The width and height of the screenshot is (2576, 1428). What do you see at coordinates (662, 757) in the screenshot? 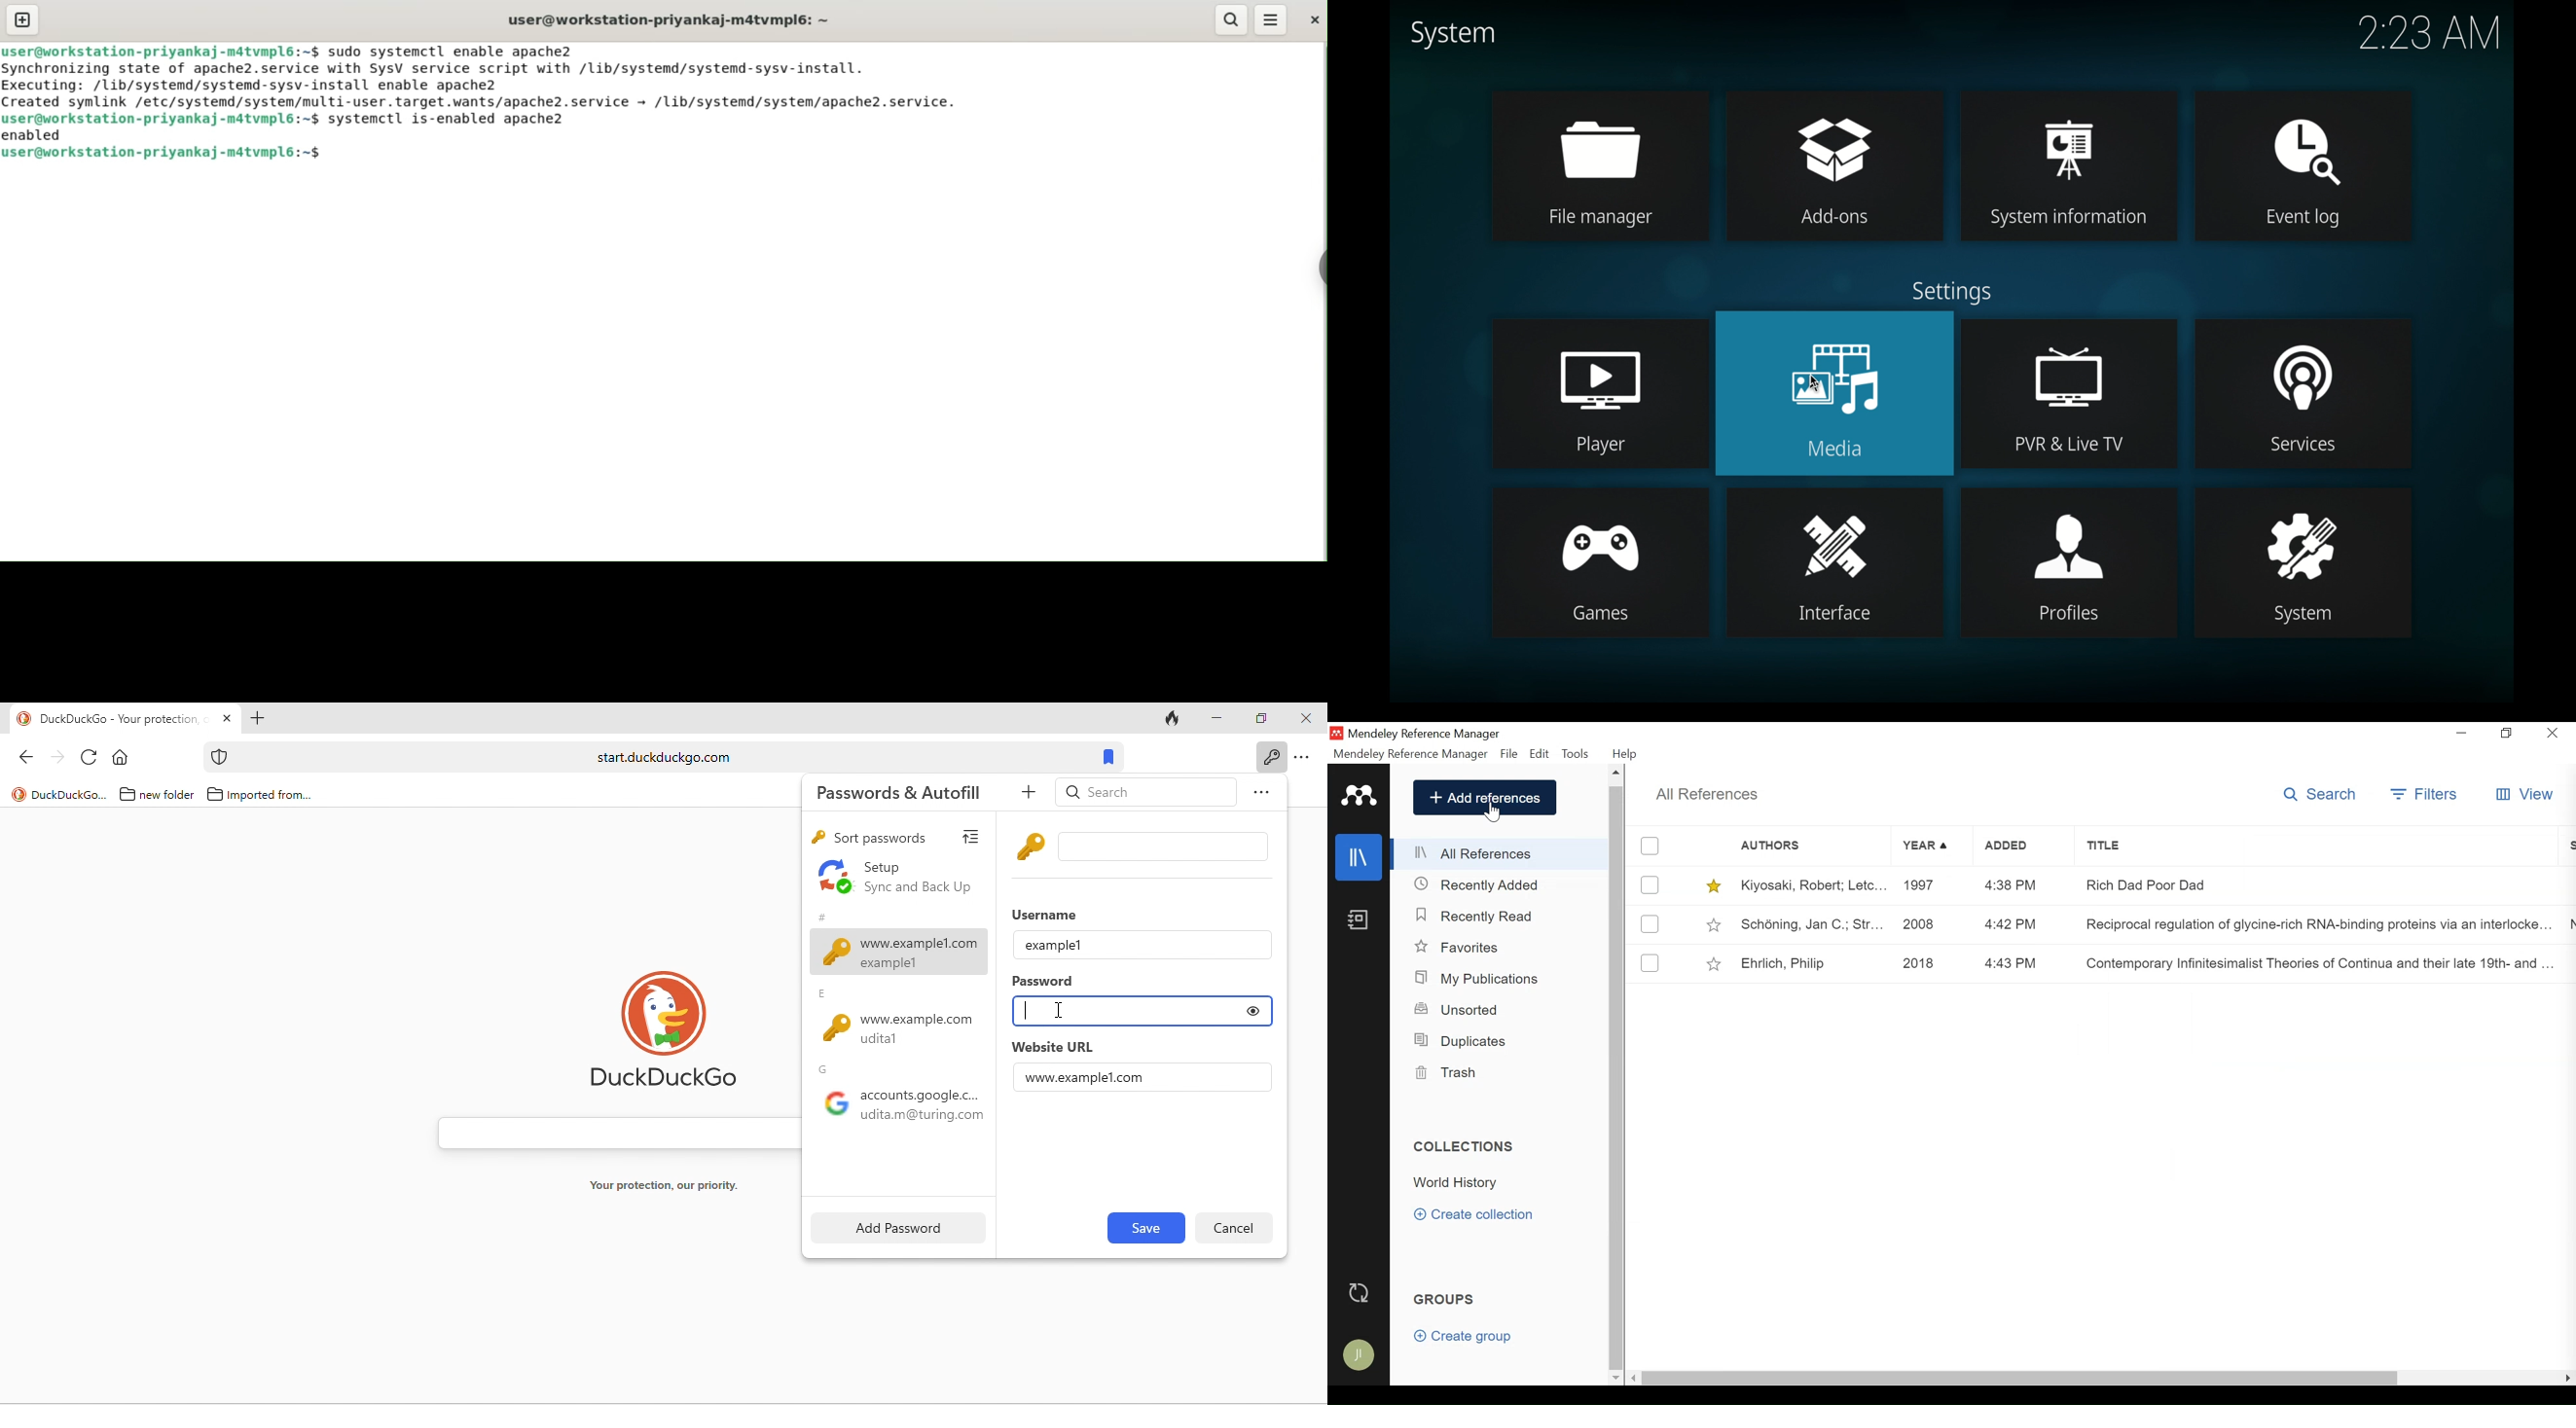
I see `start.duckduckgo.com` at bounding box center [662, 757].